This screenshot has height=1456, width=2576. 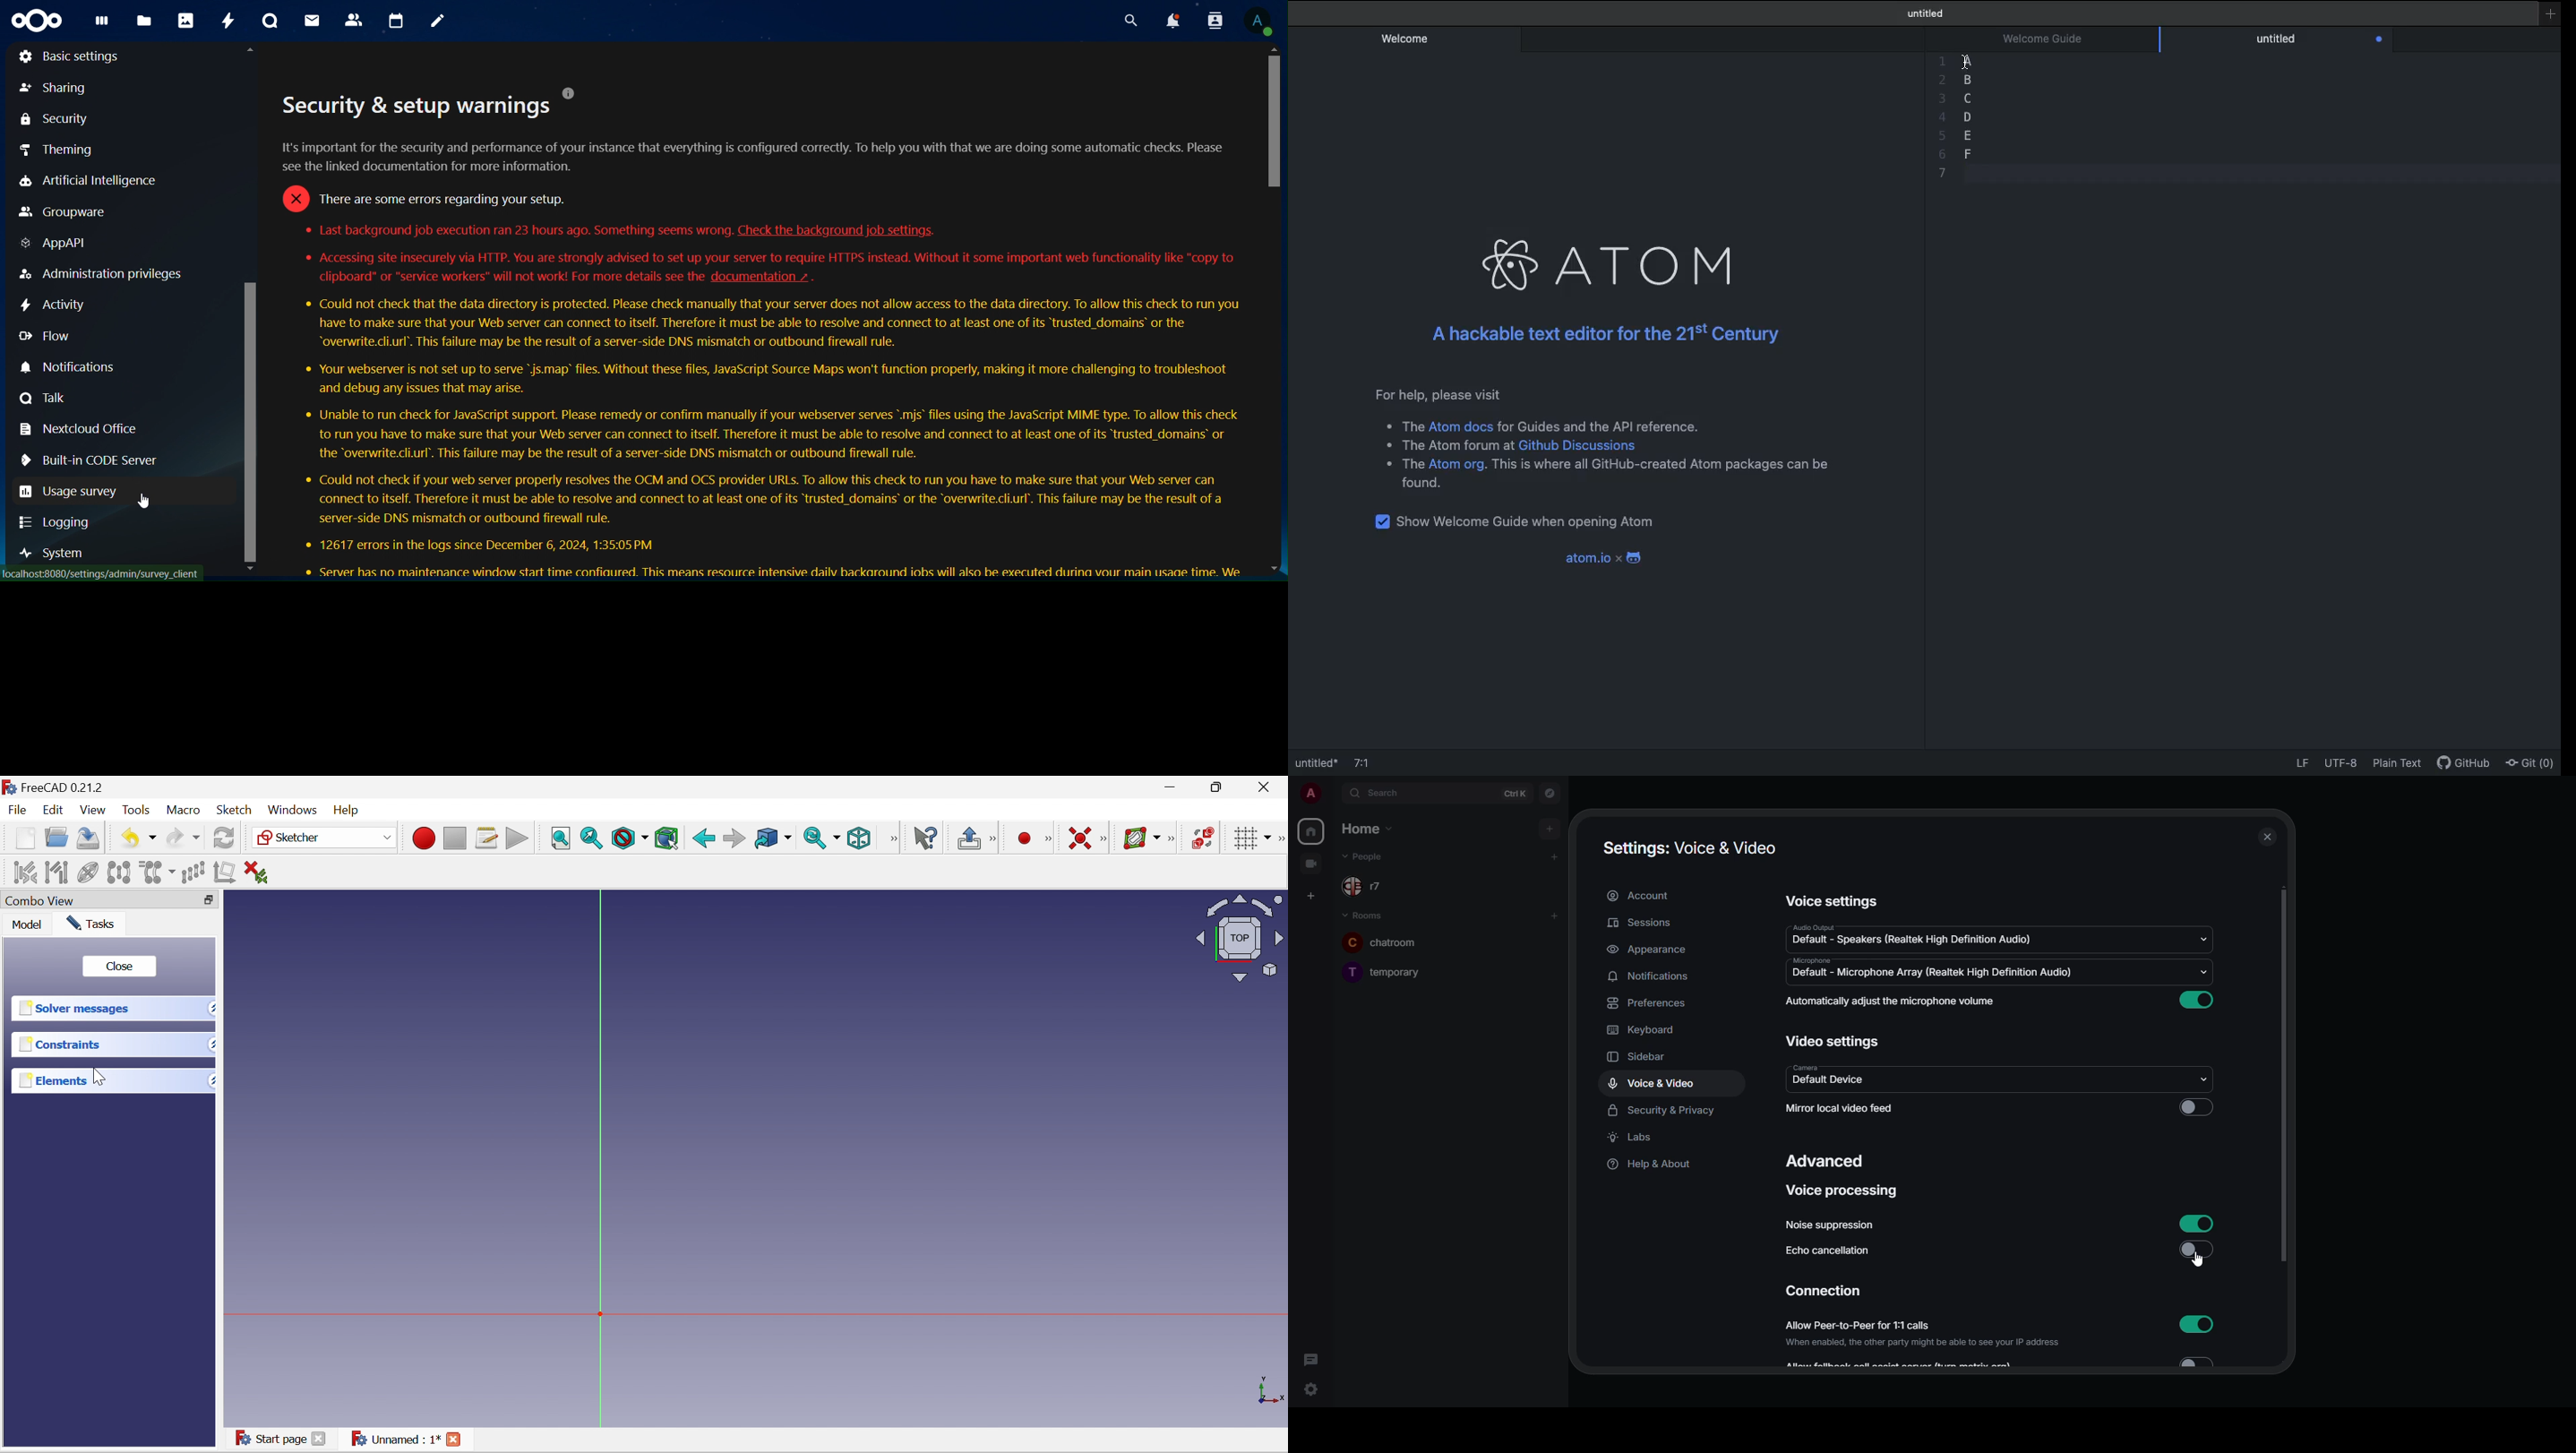 What do you see at coordinates (84, 56) in the screenshot?
I see `basic settings` at bounding box center [84, 56].